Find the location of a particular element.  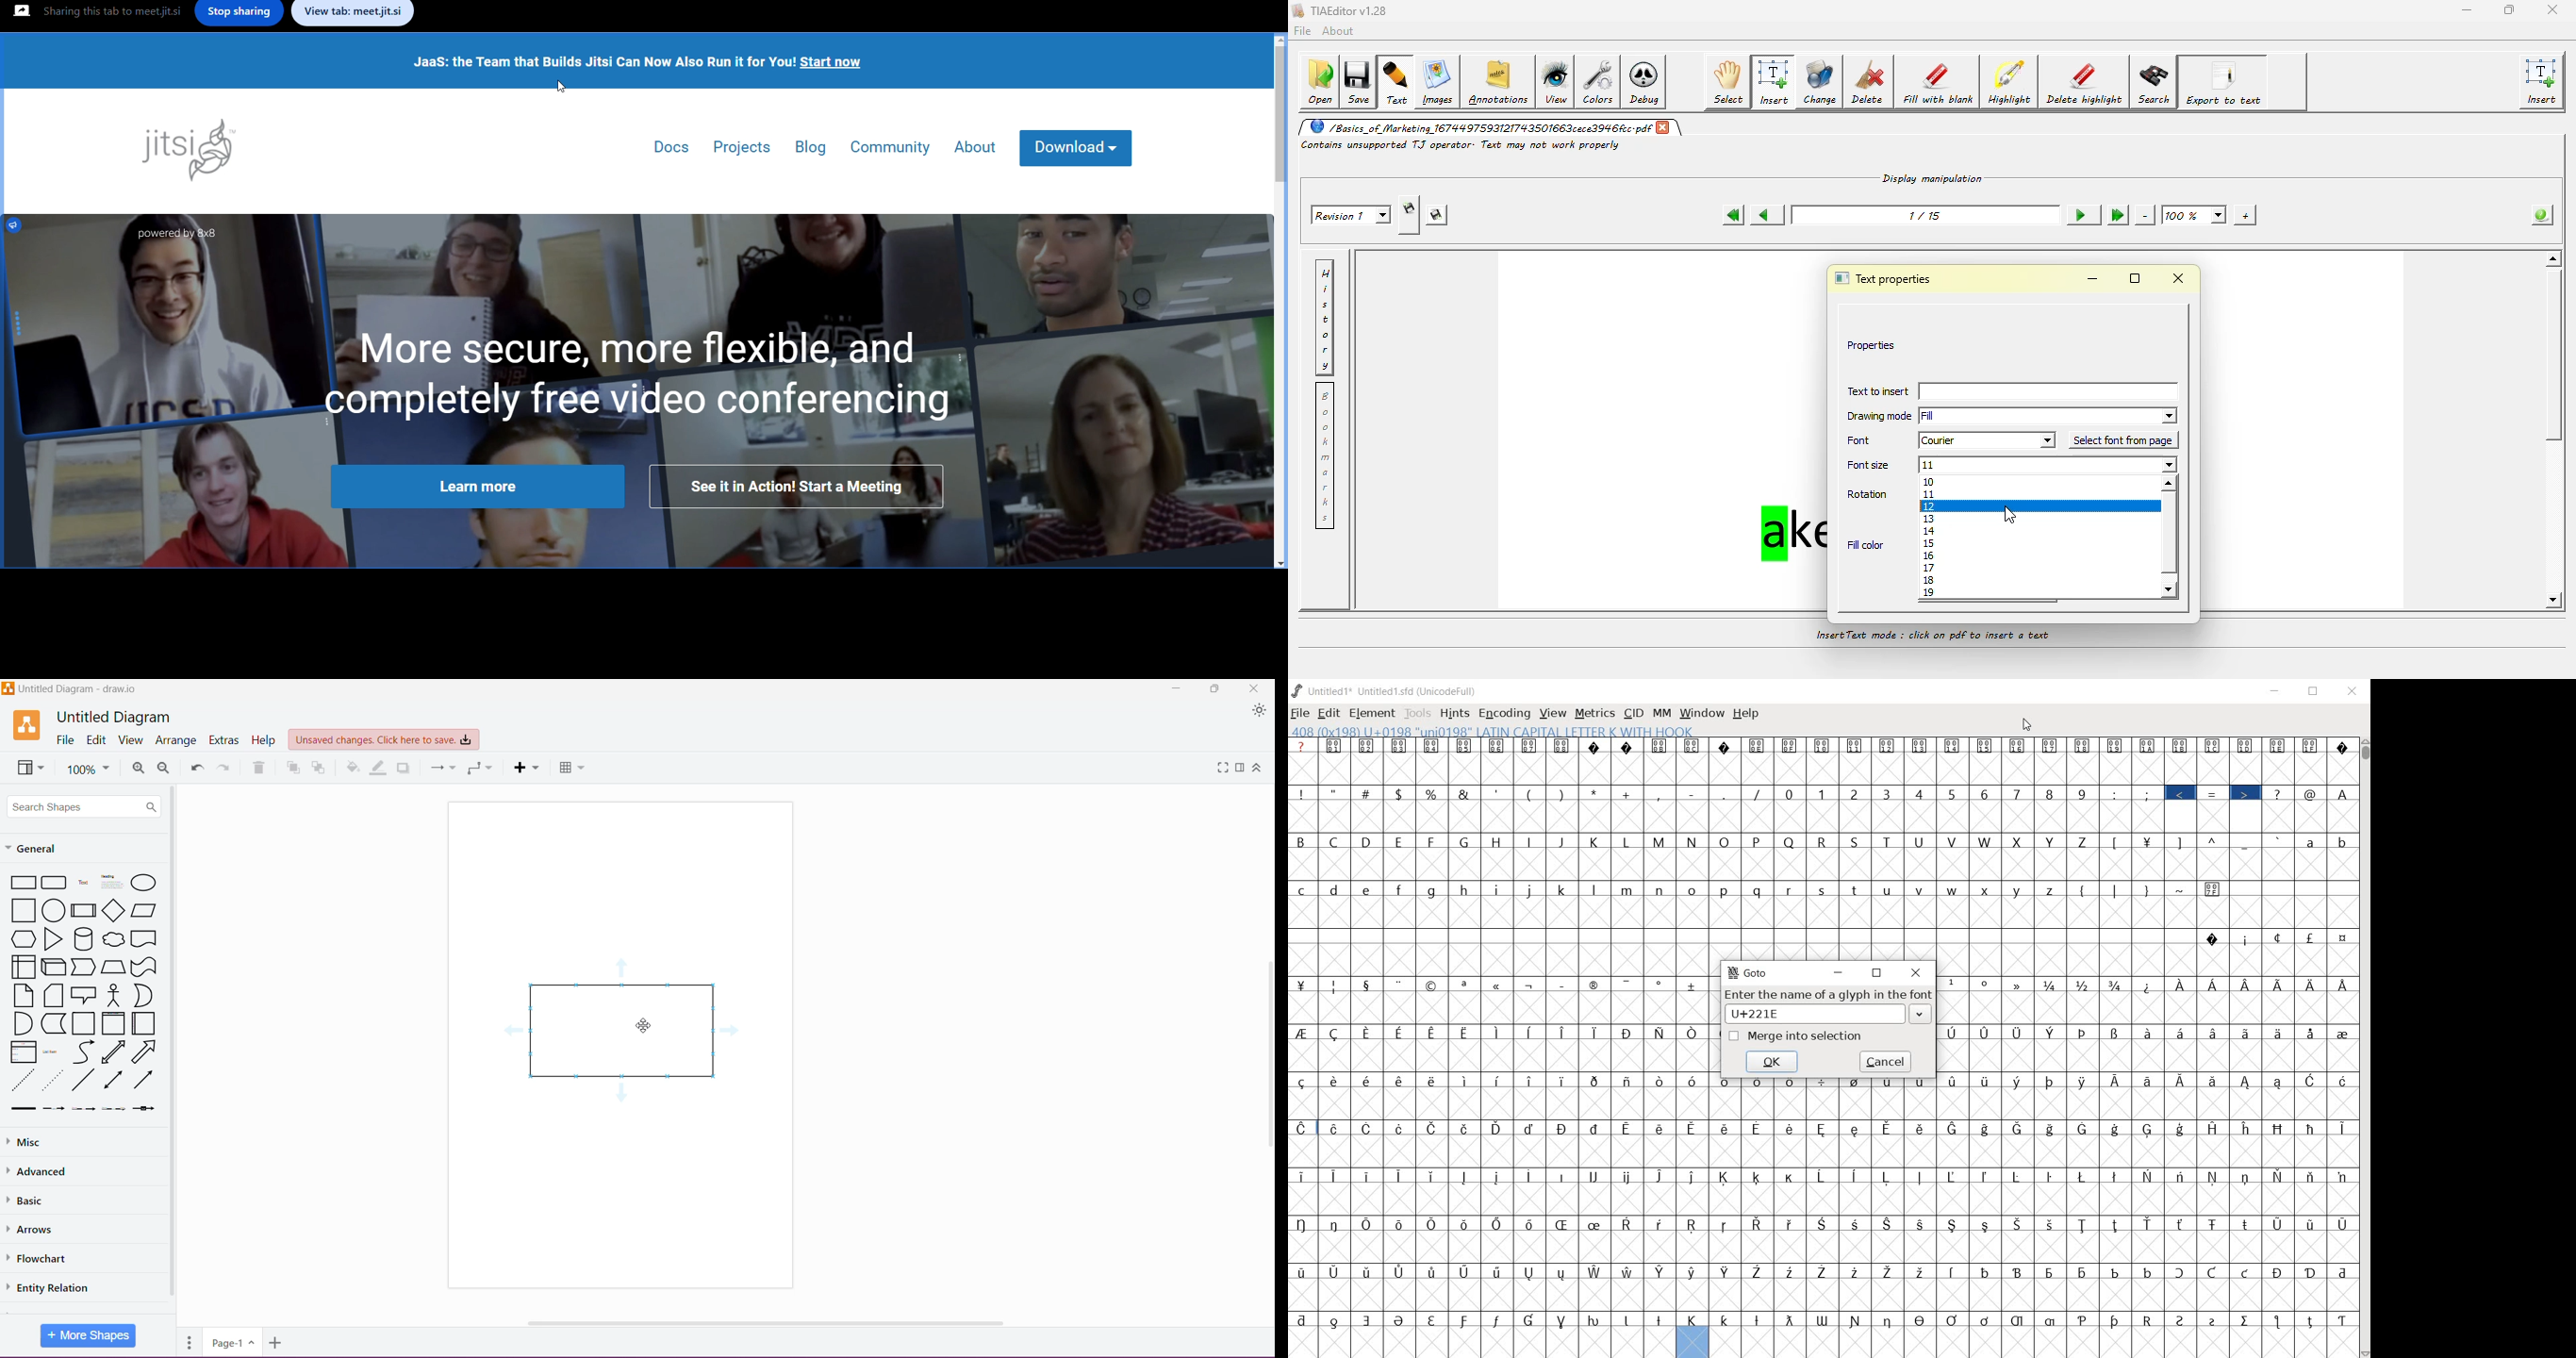

Format is located at coordinates (1242, 768).